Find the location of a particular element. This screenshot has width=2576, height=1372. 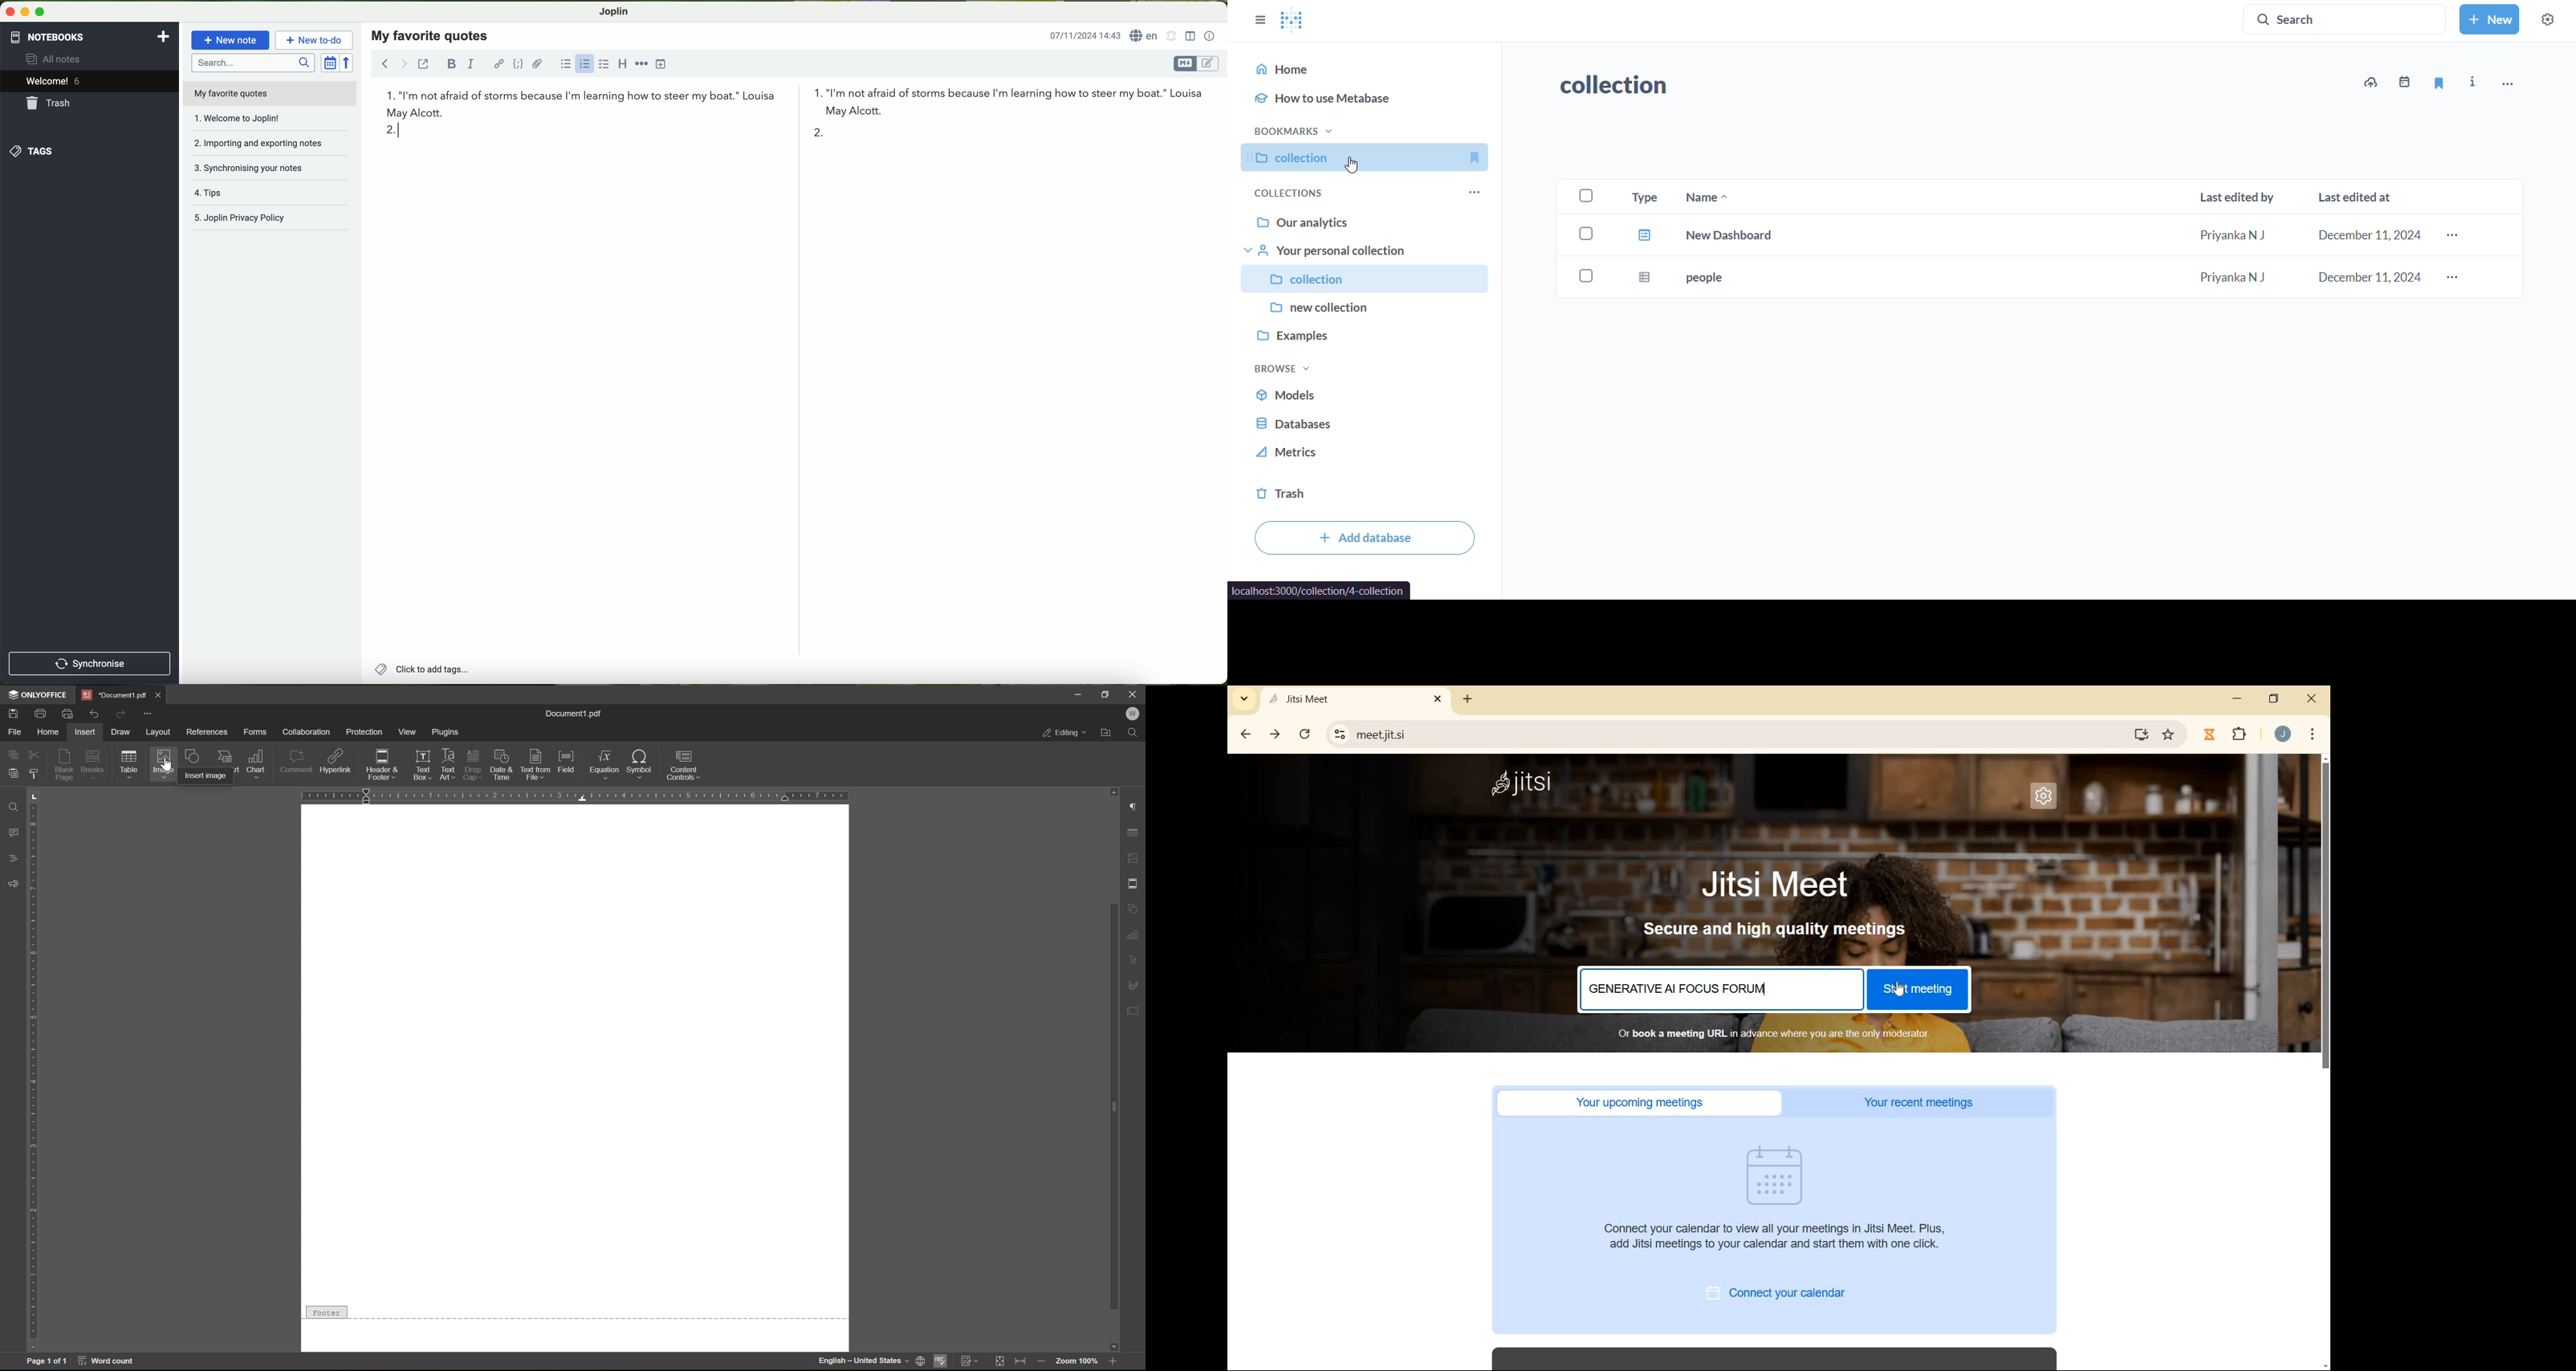

bulleted list is located at coordinates (565, 65).